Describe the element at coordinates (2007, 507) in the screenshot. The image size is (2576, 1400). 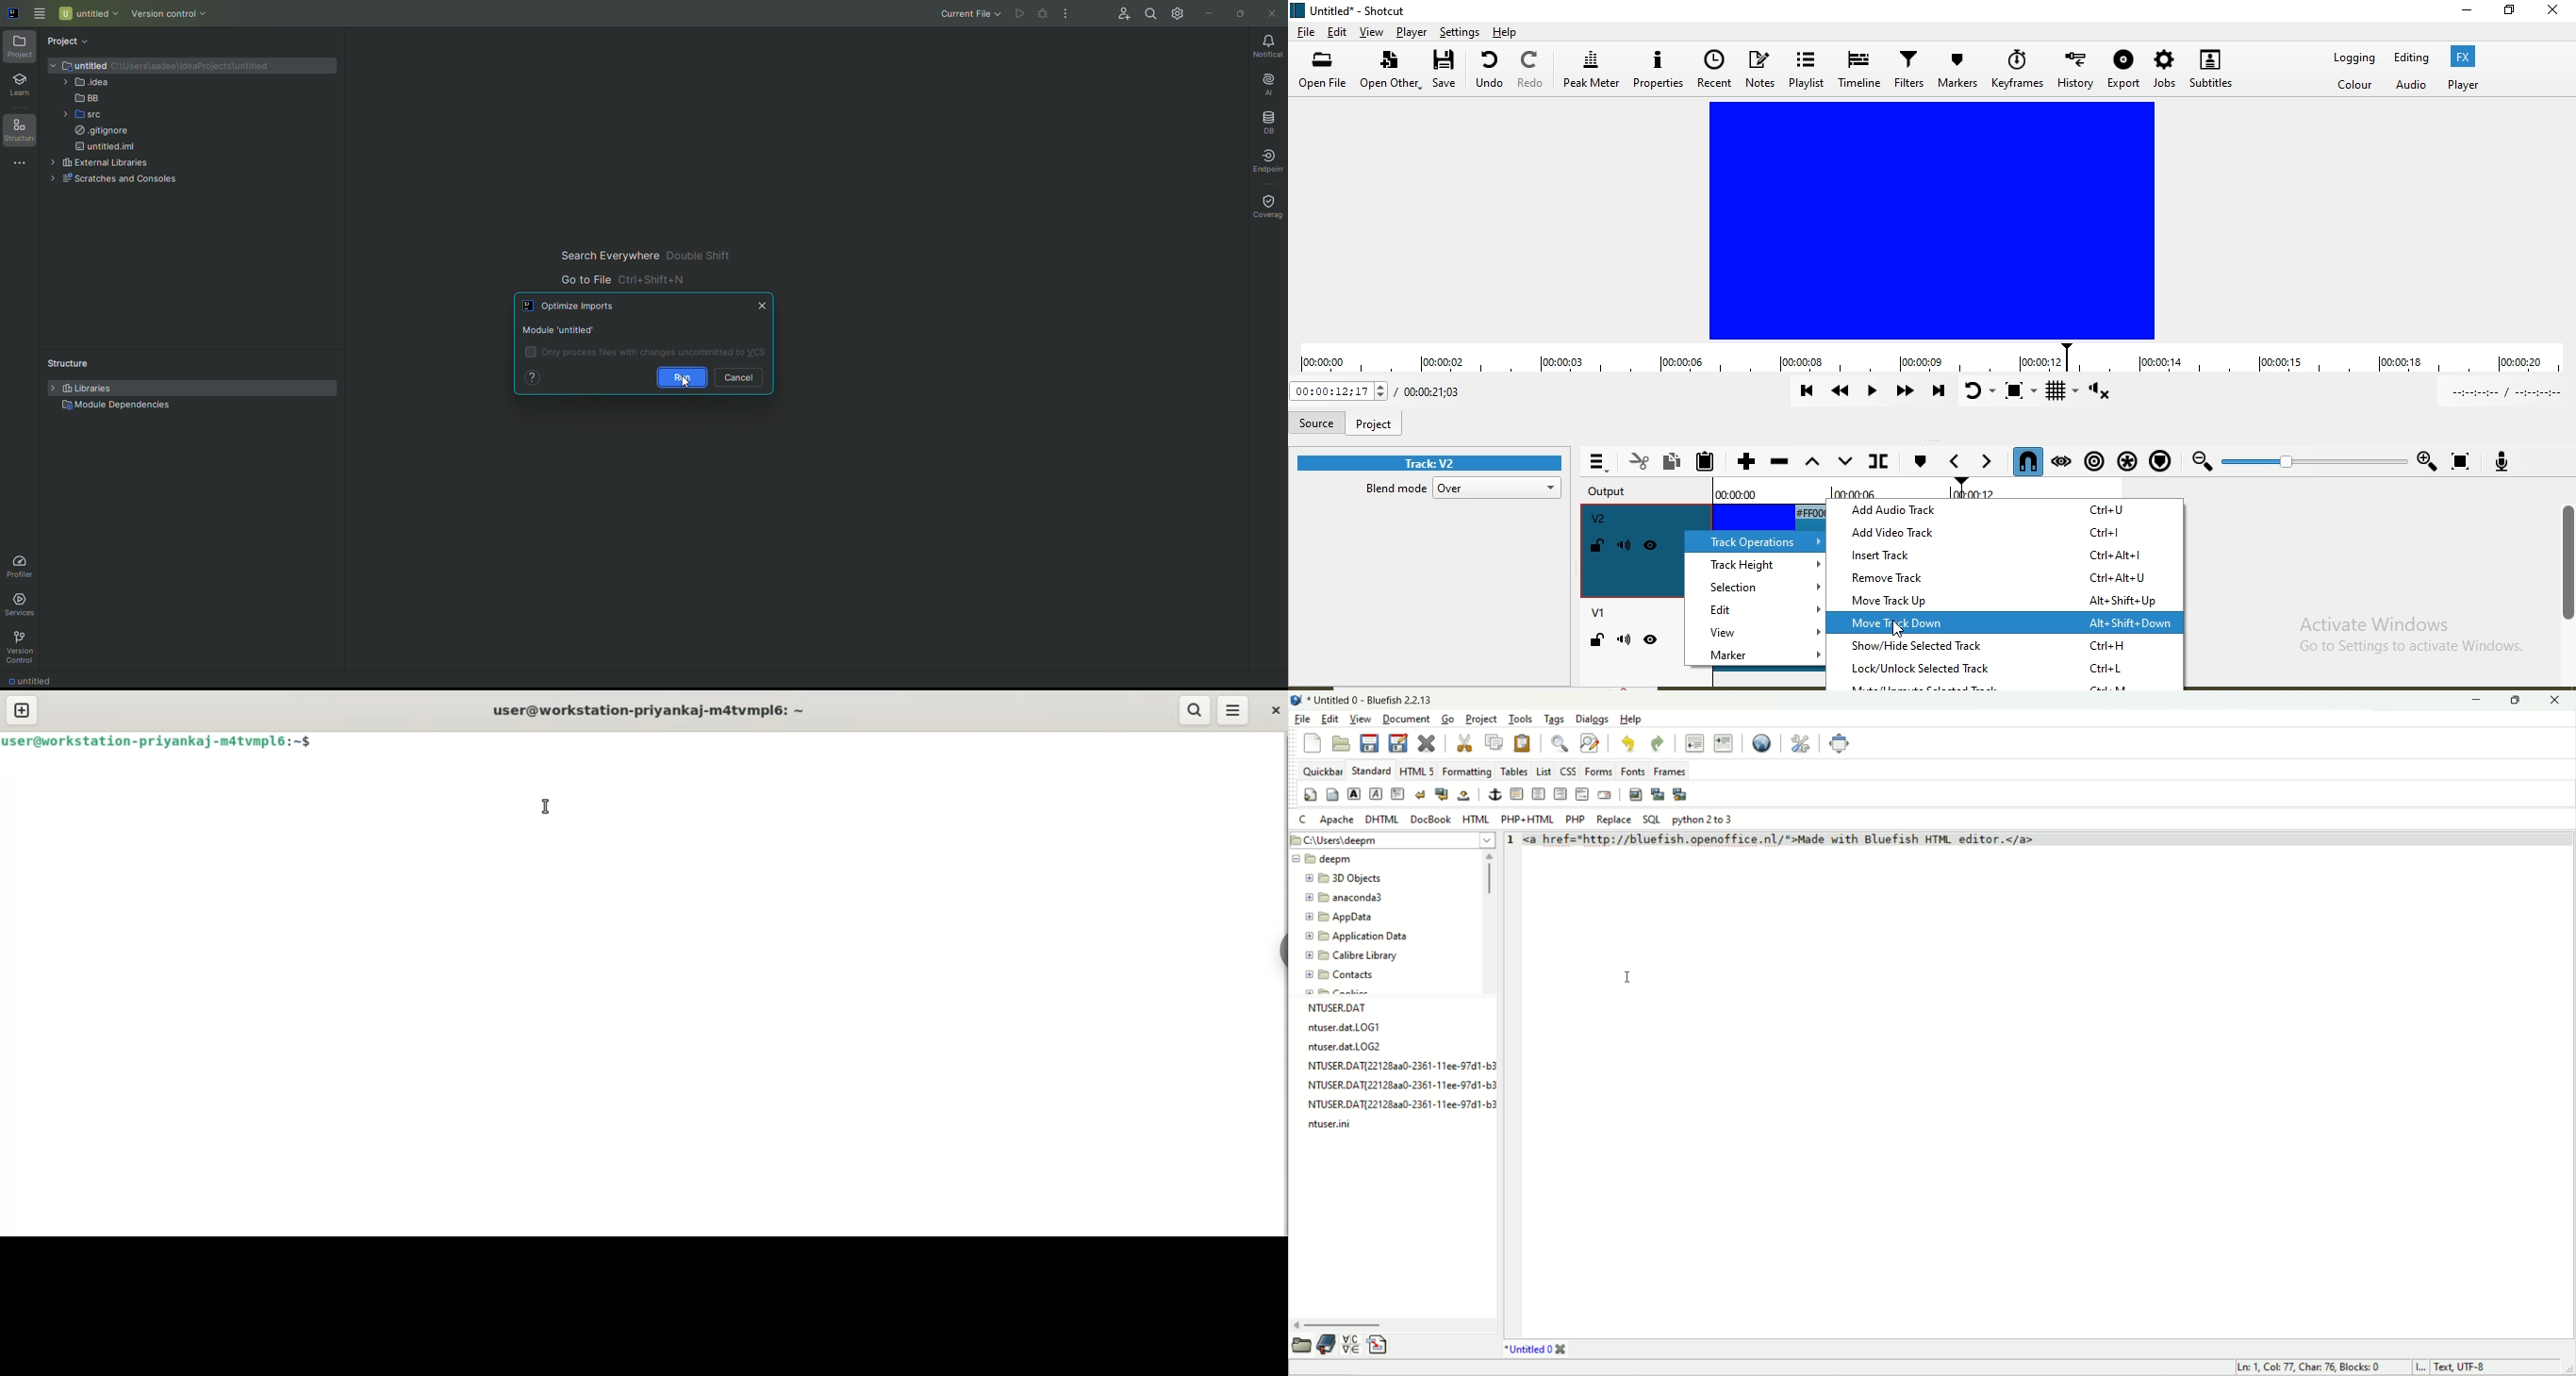
I see `add audio track` at that location.